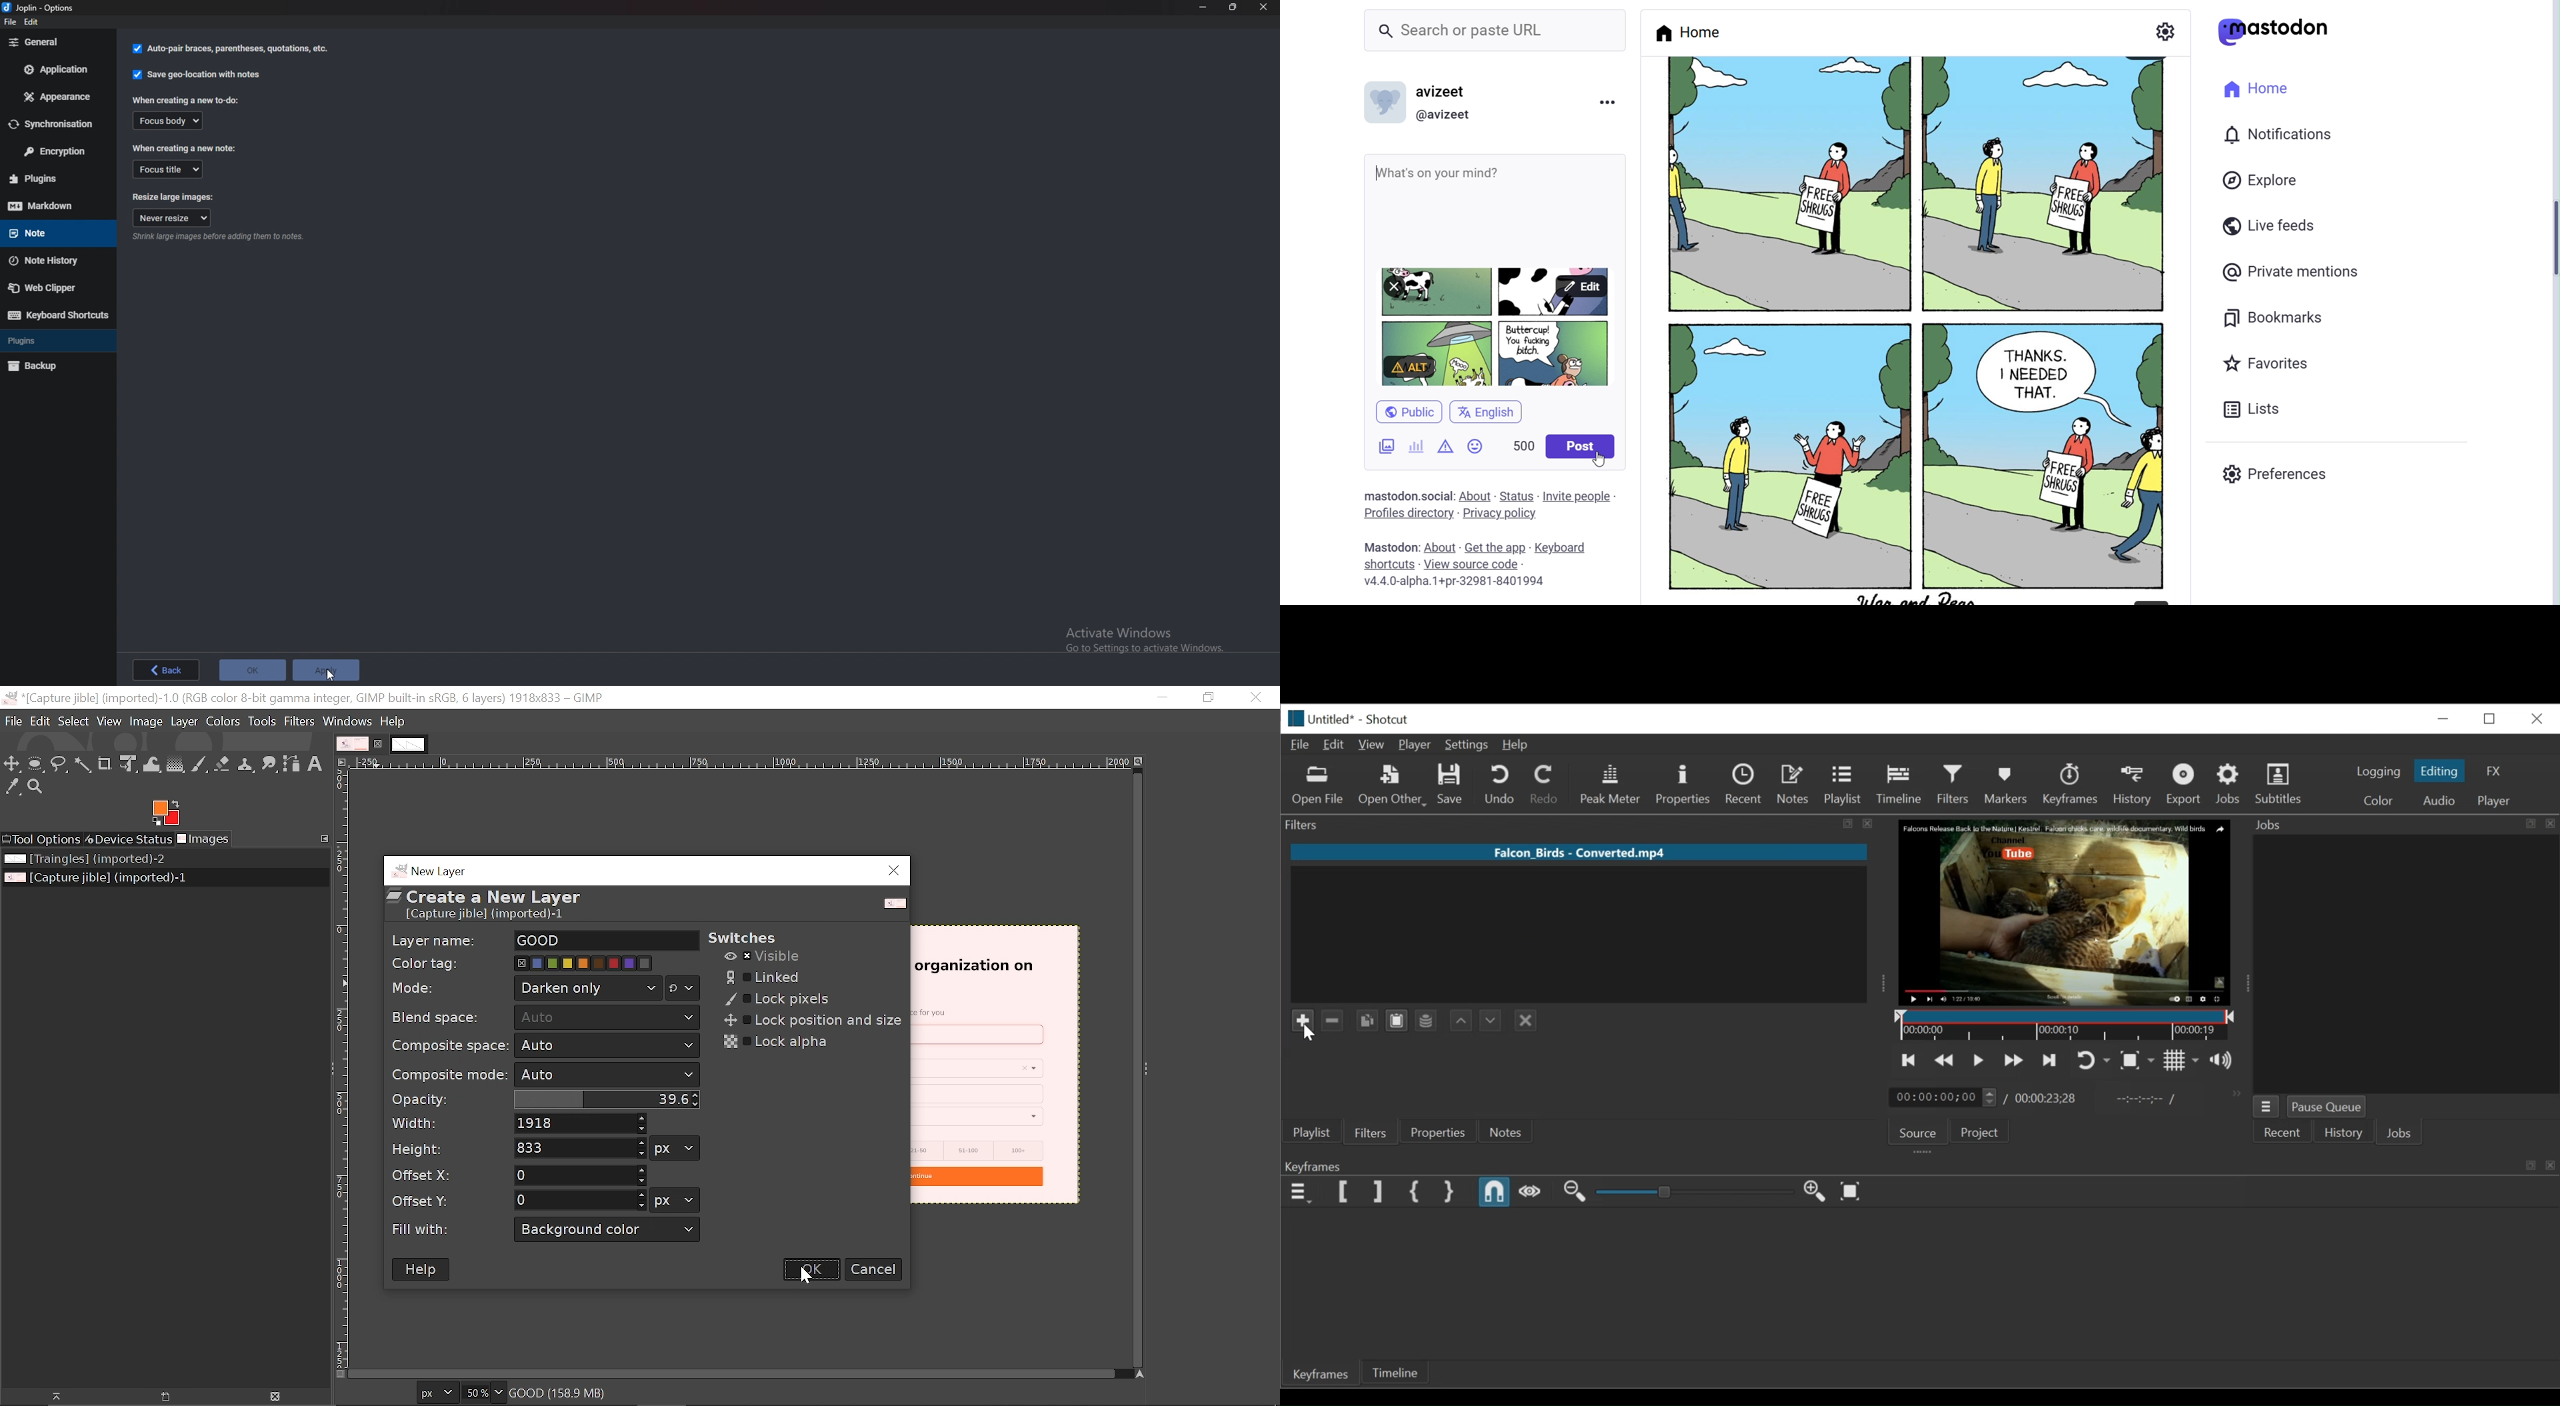 Image resolution: width=2576 pixels, height=1428 pixels. What do you see at coordinates (58, 41) in the screenshot?
I see `General` at bounding box center [58, 41].